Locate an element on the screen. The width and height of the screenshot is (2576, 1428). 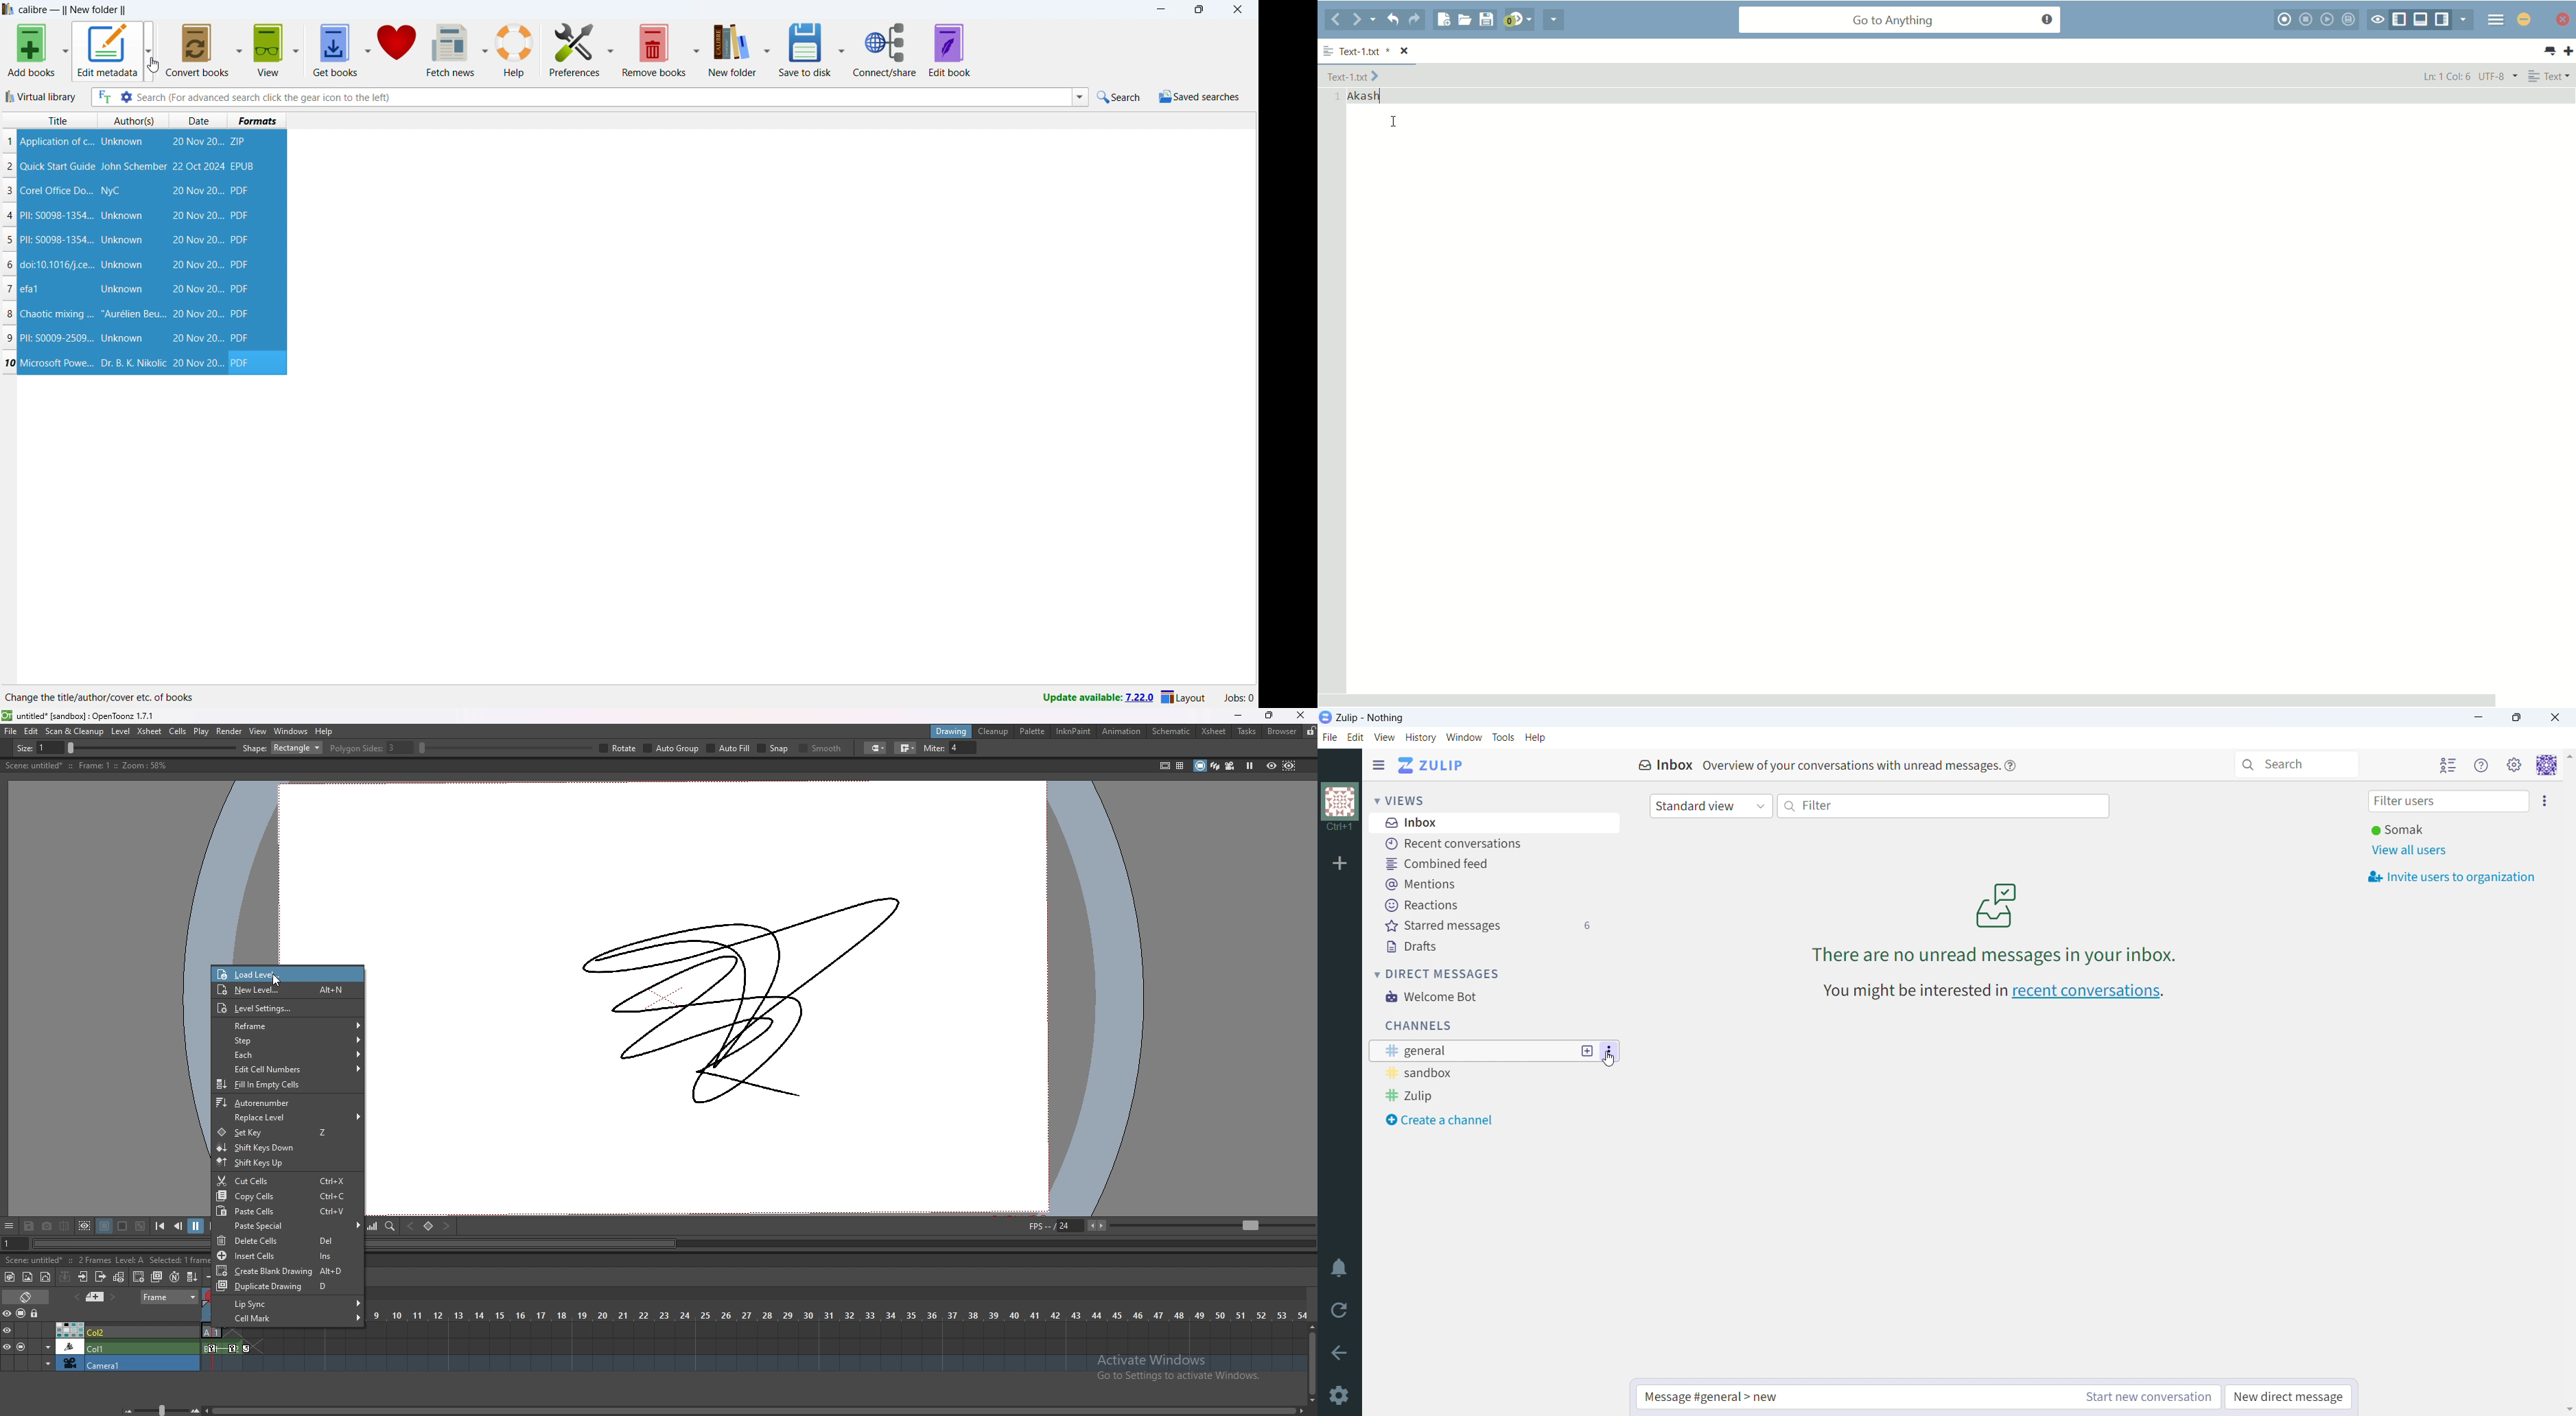
get books is located at coordinates (336, 50).